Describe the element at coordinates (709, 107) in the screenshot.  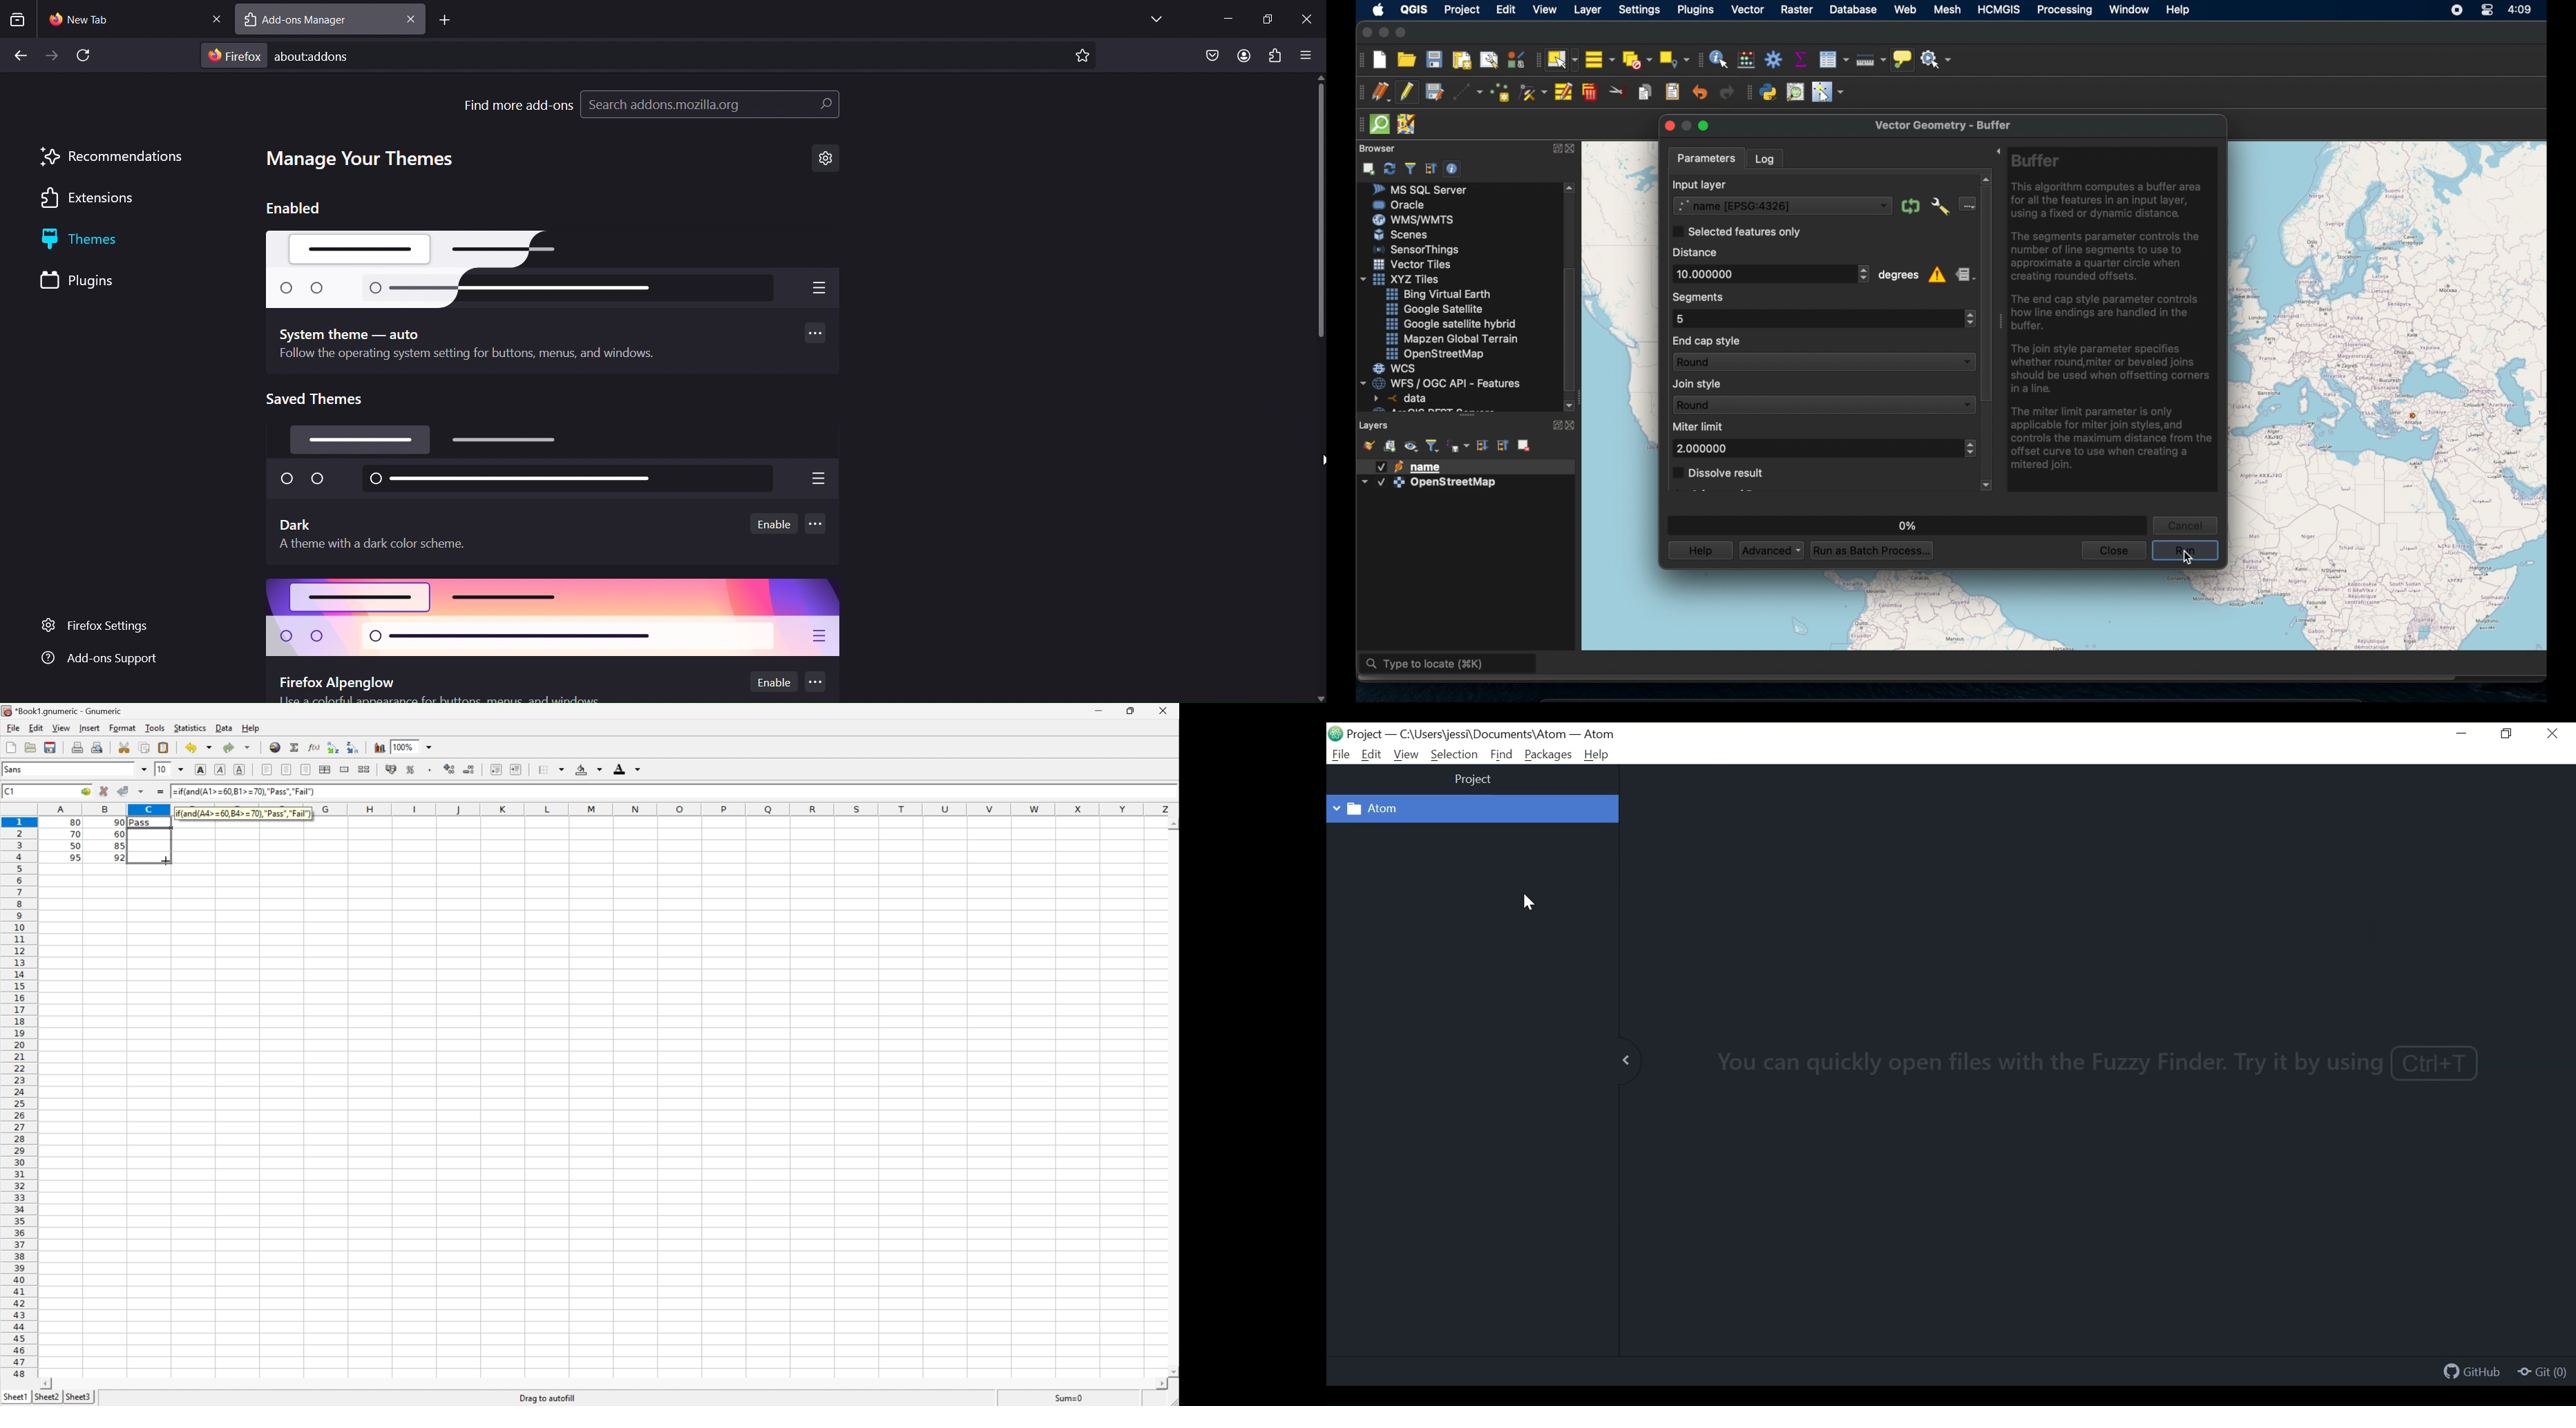
I see `search addons.mozilla.org` at that location.